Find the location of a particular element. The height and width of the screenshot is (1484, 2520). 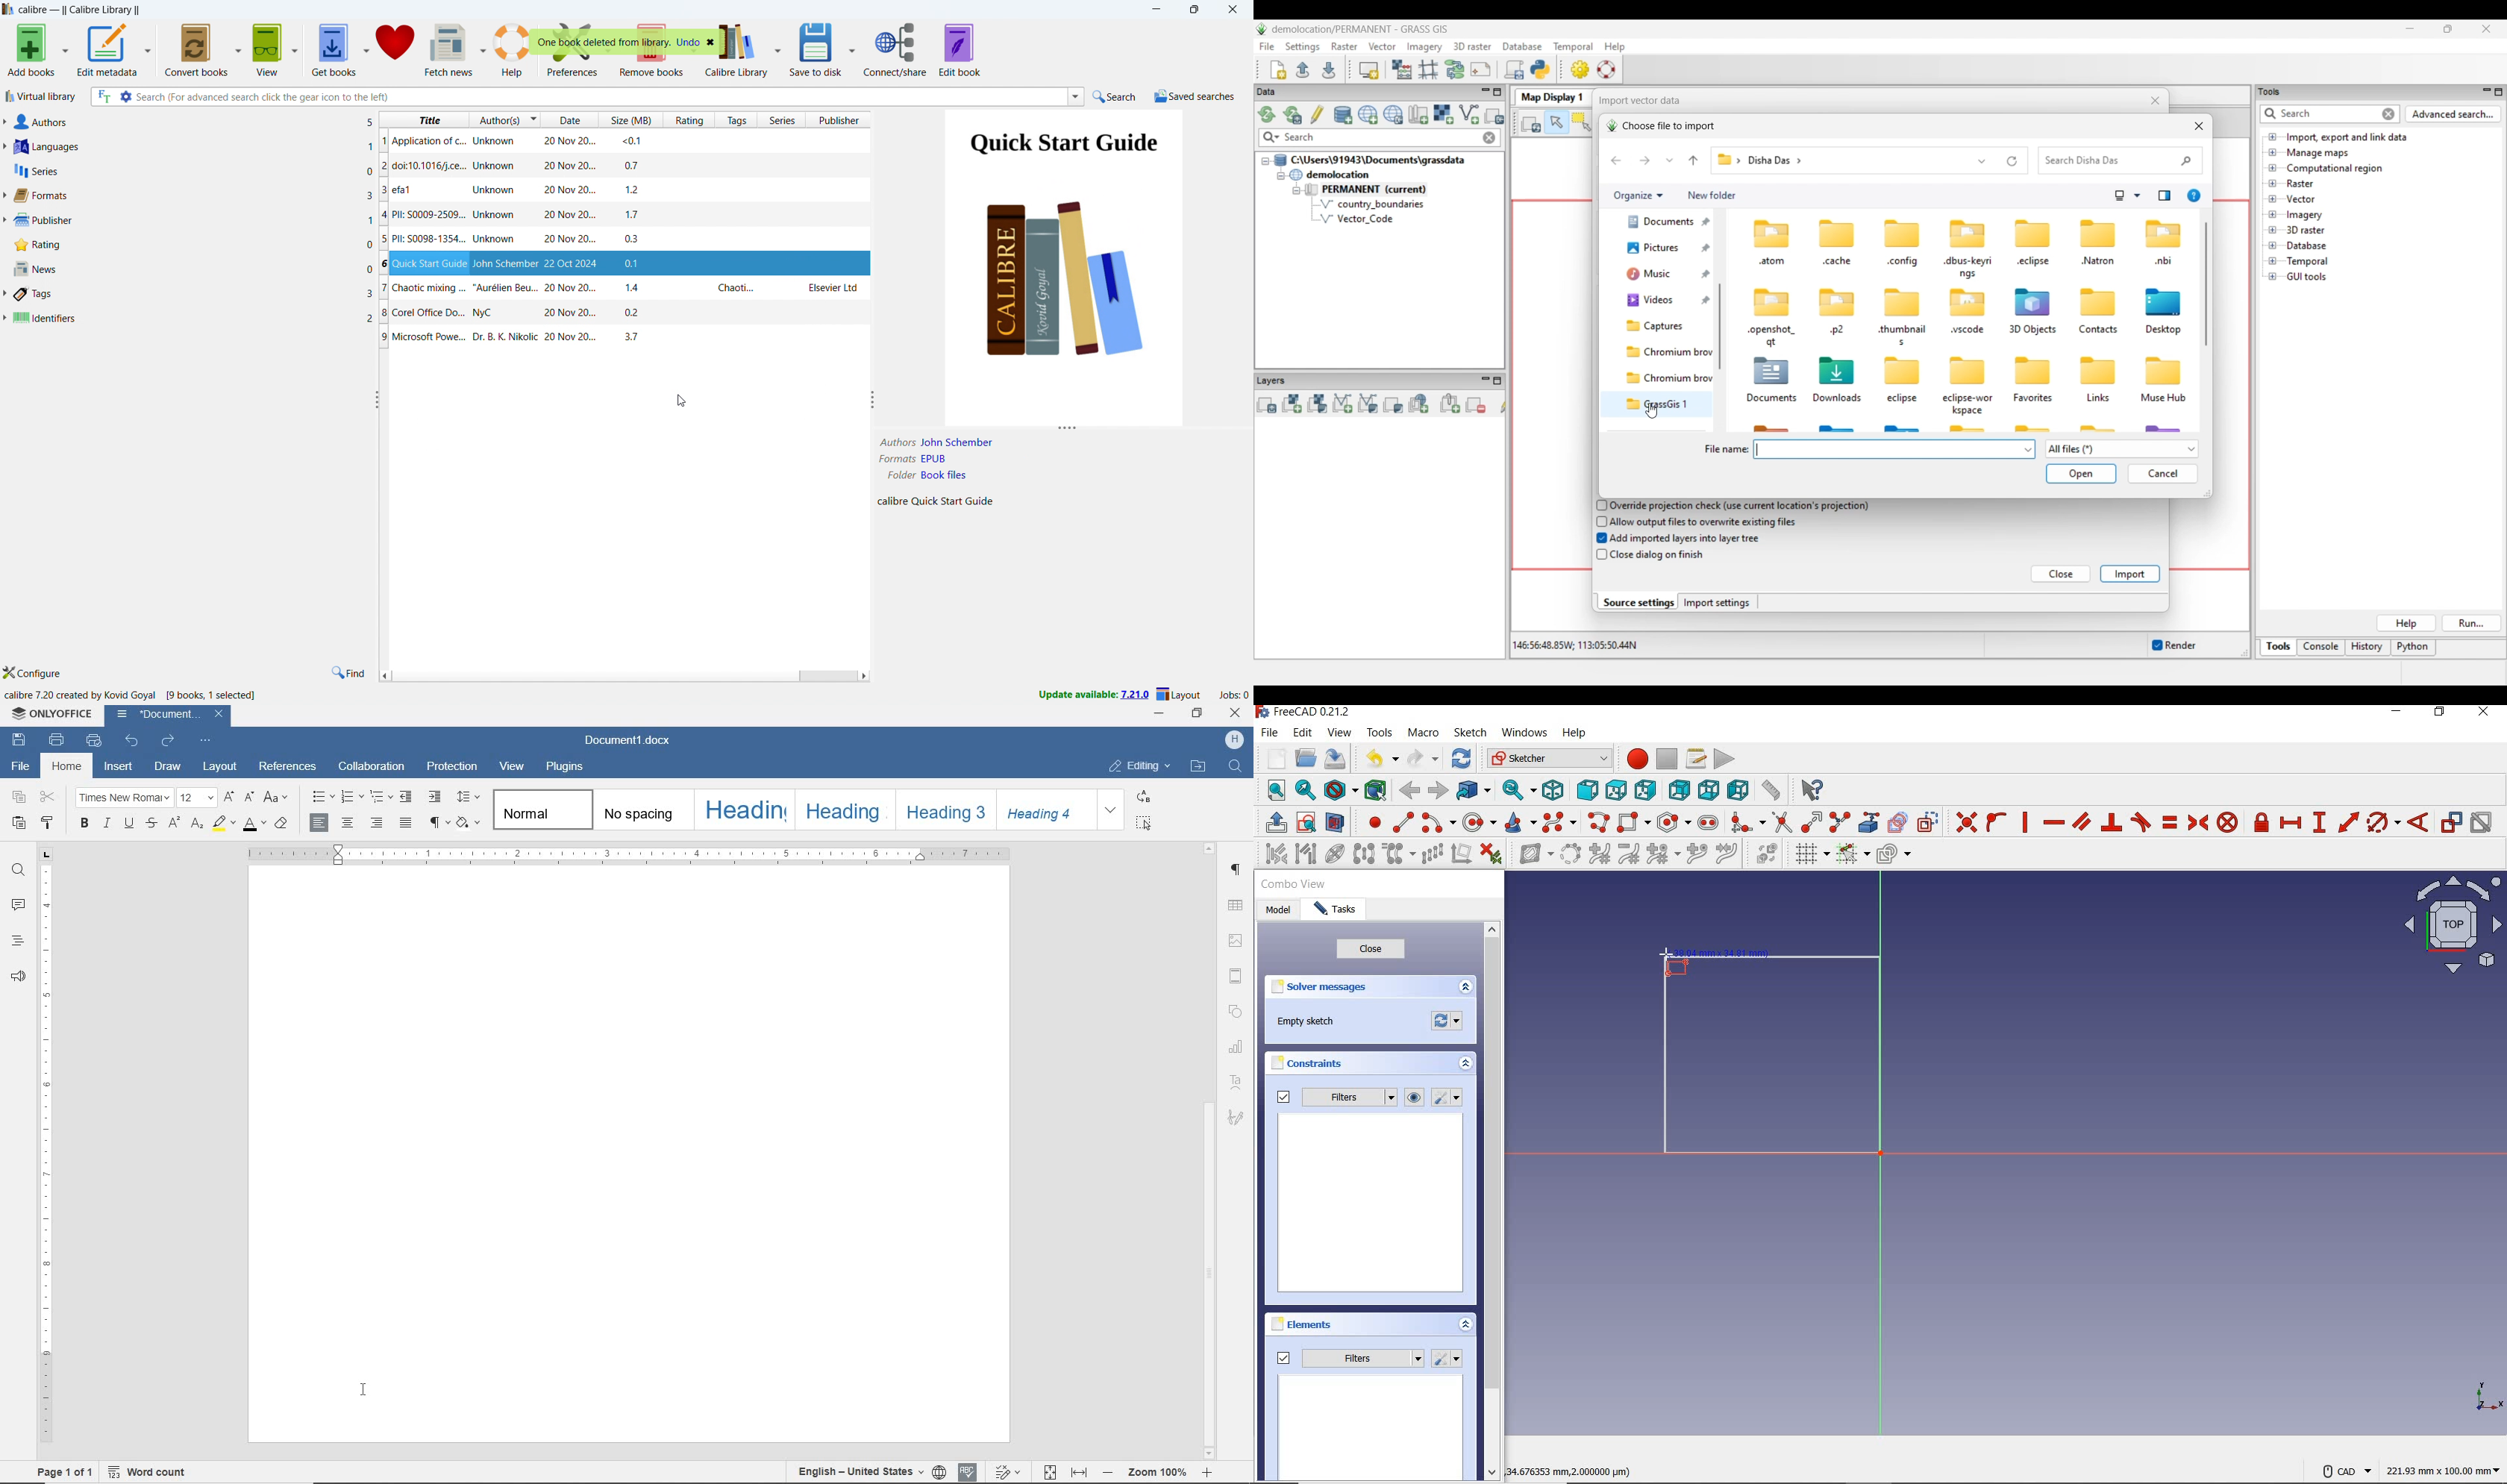

create external geometry is located at coordinates (1870, 822).